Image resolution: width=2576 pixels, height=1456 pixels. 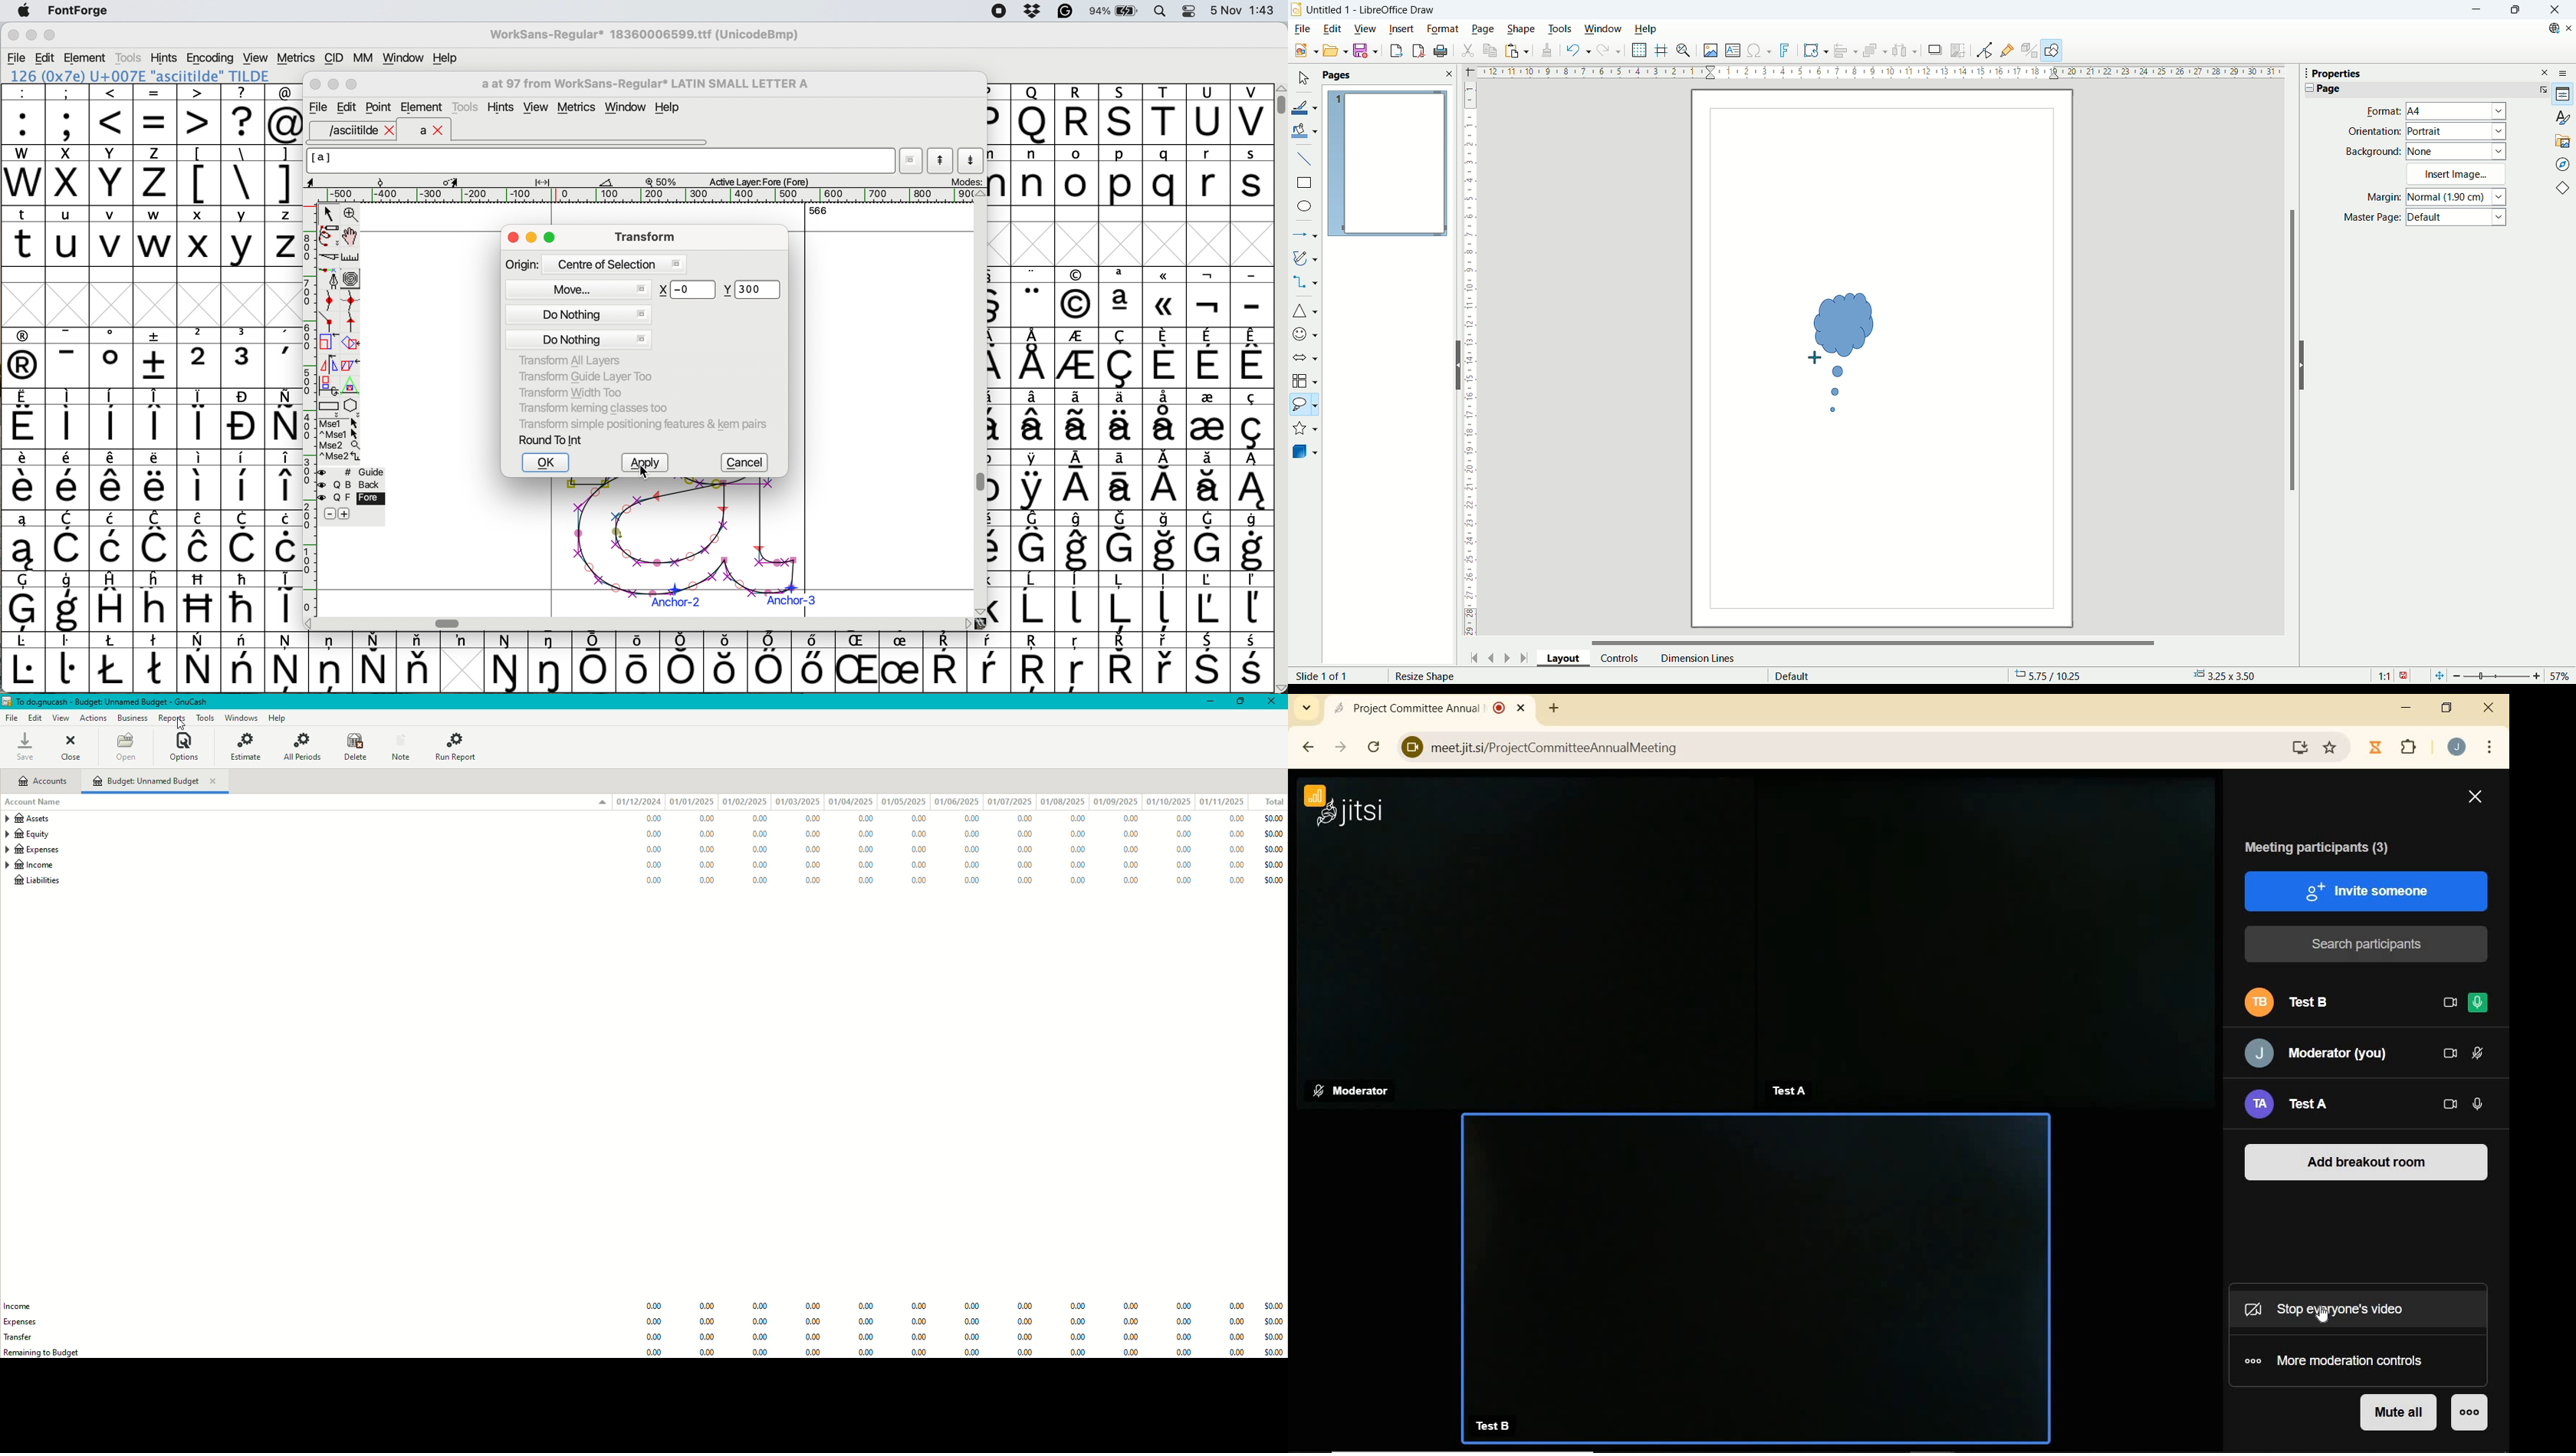 I want to click on MINIMIZE, so click(x=2406, y=708).